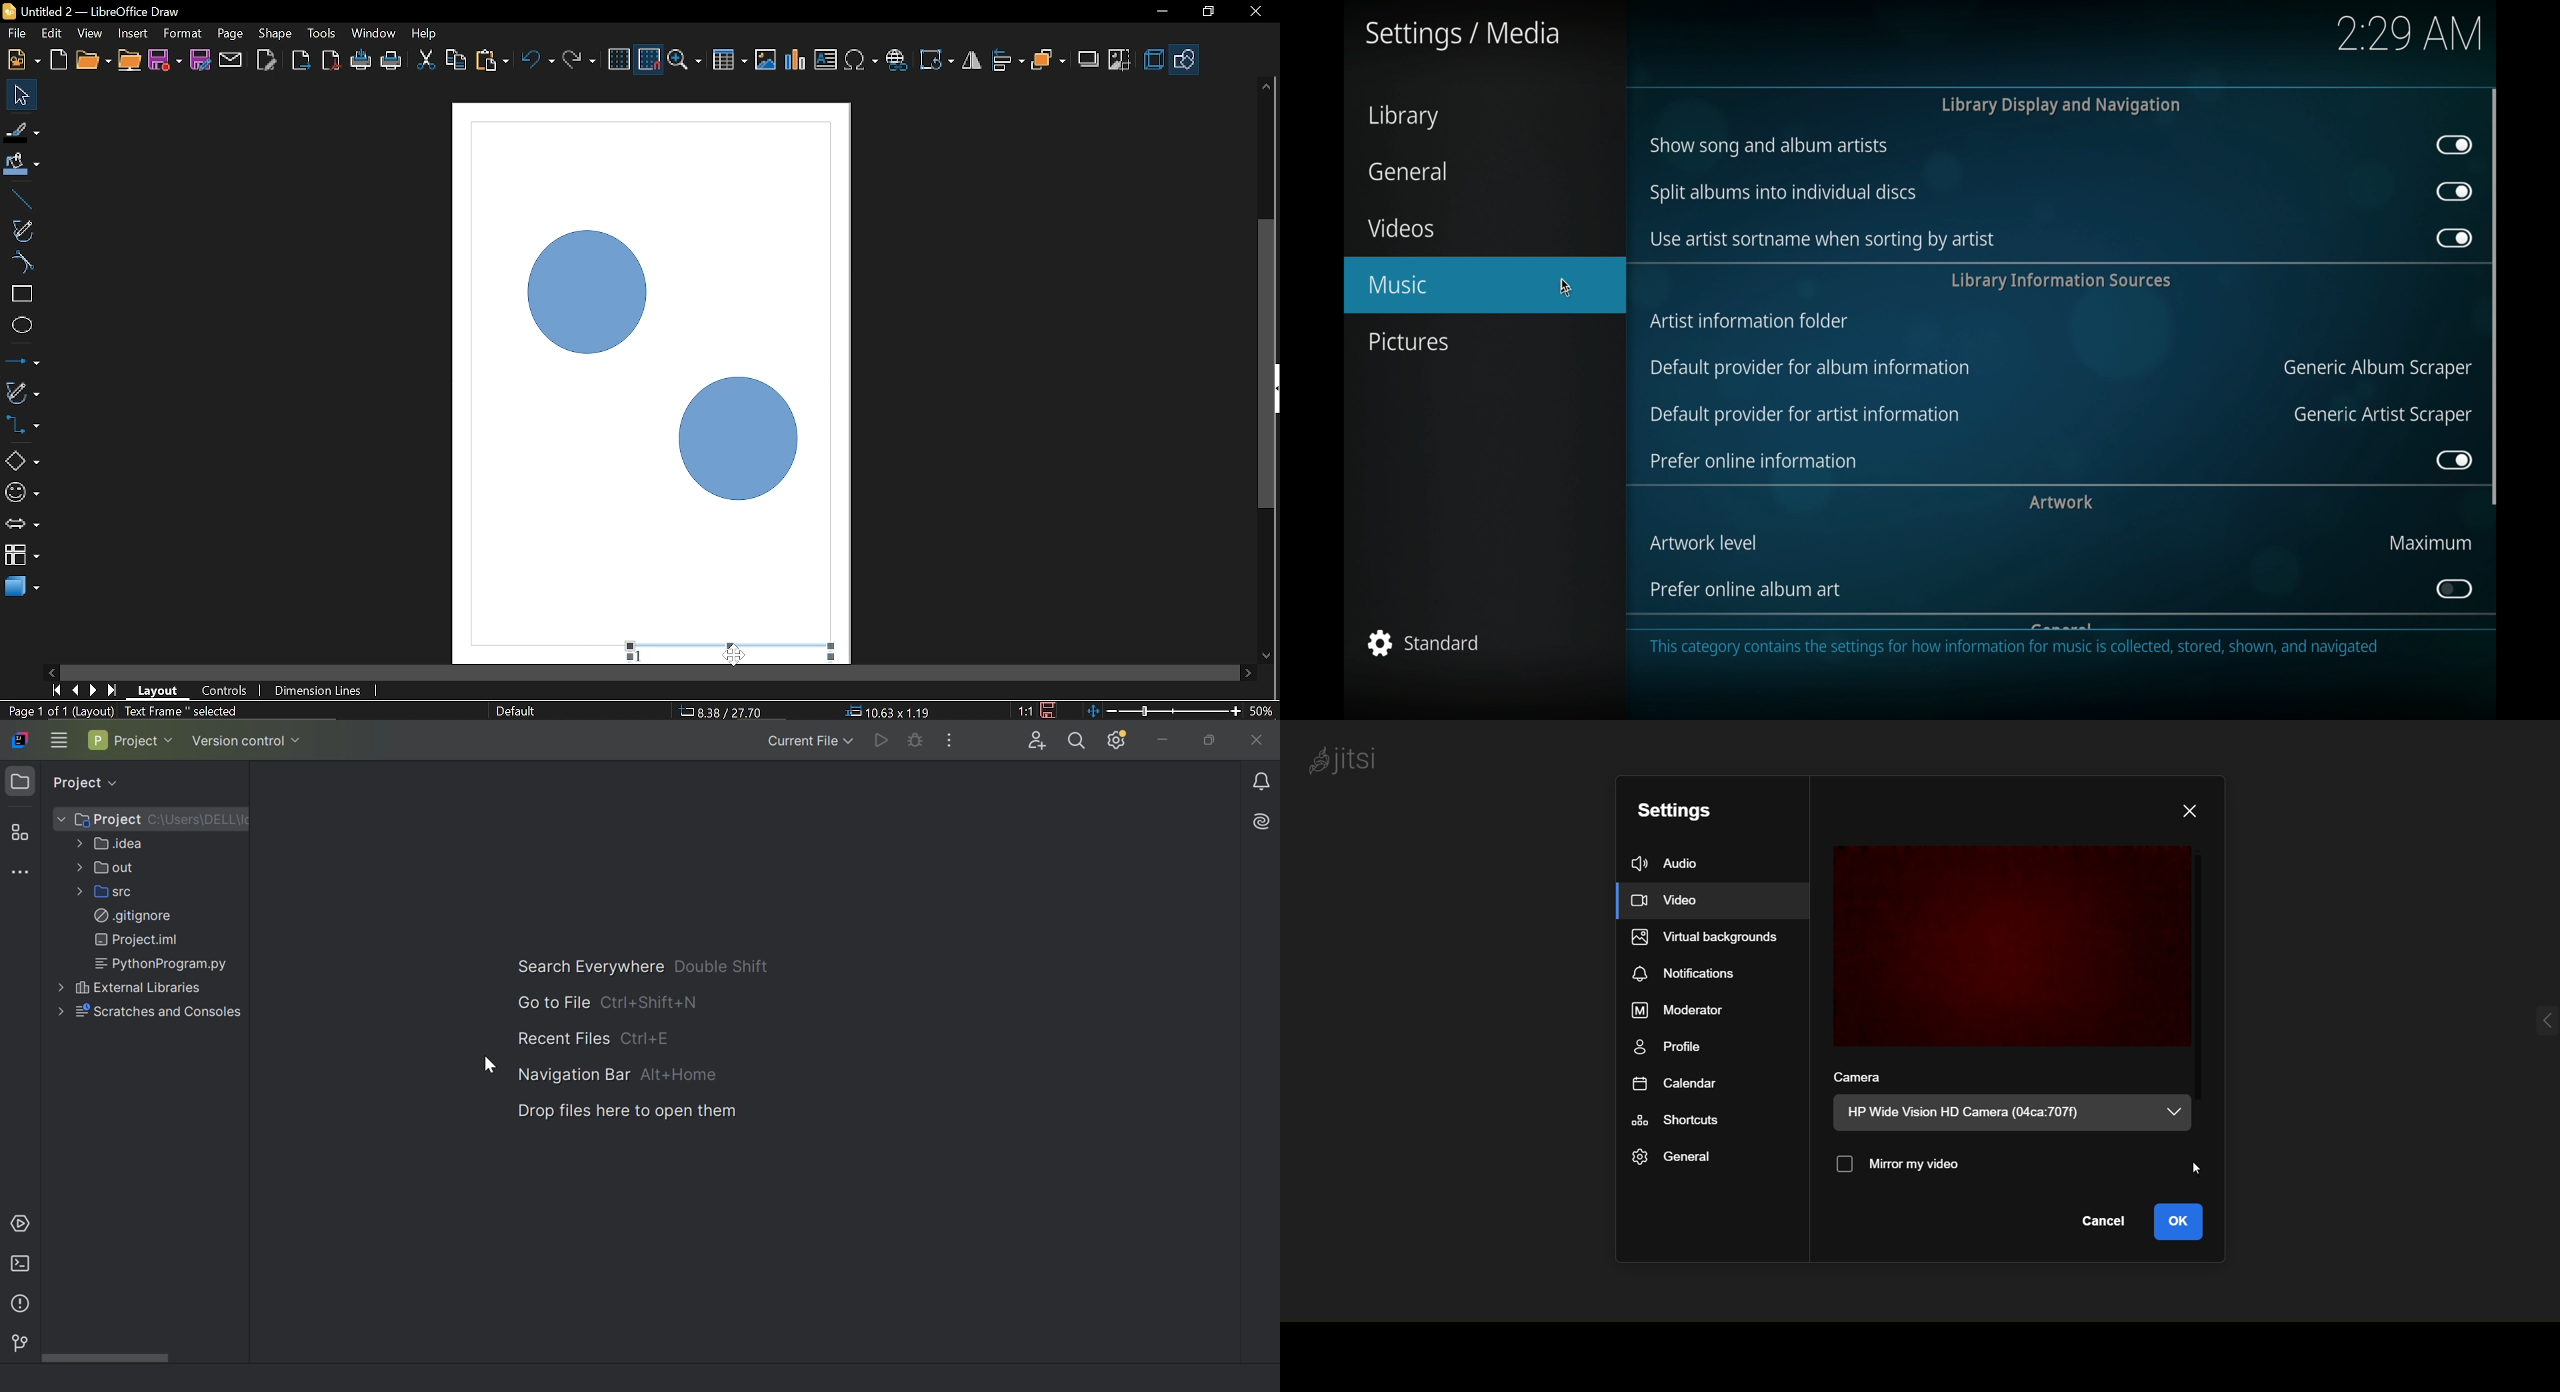  Describe the element at coordinates (539, 62) in the screenshot. I see `Undo` at that location.